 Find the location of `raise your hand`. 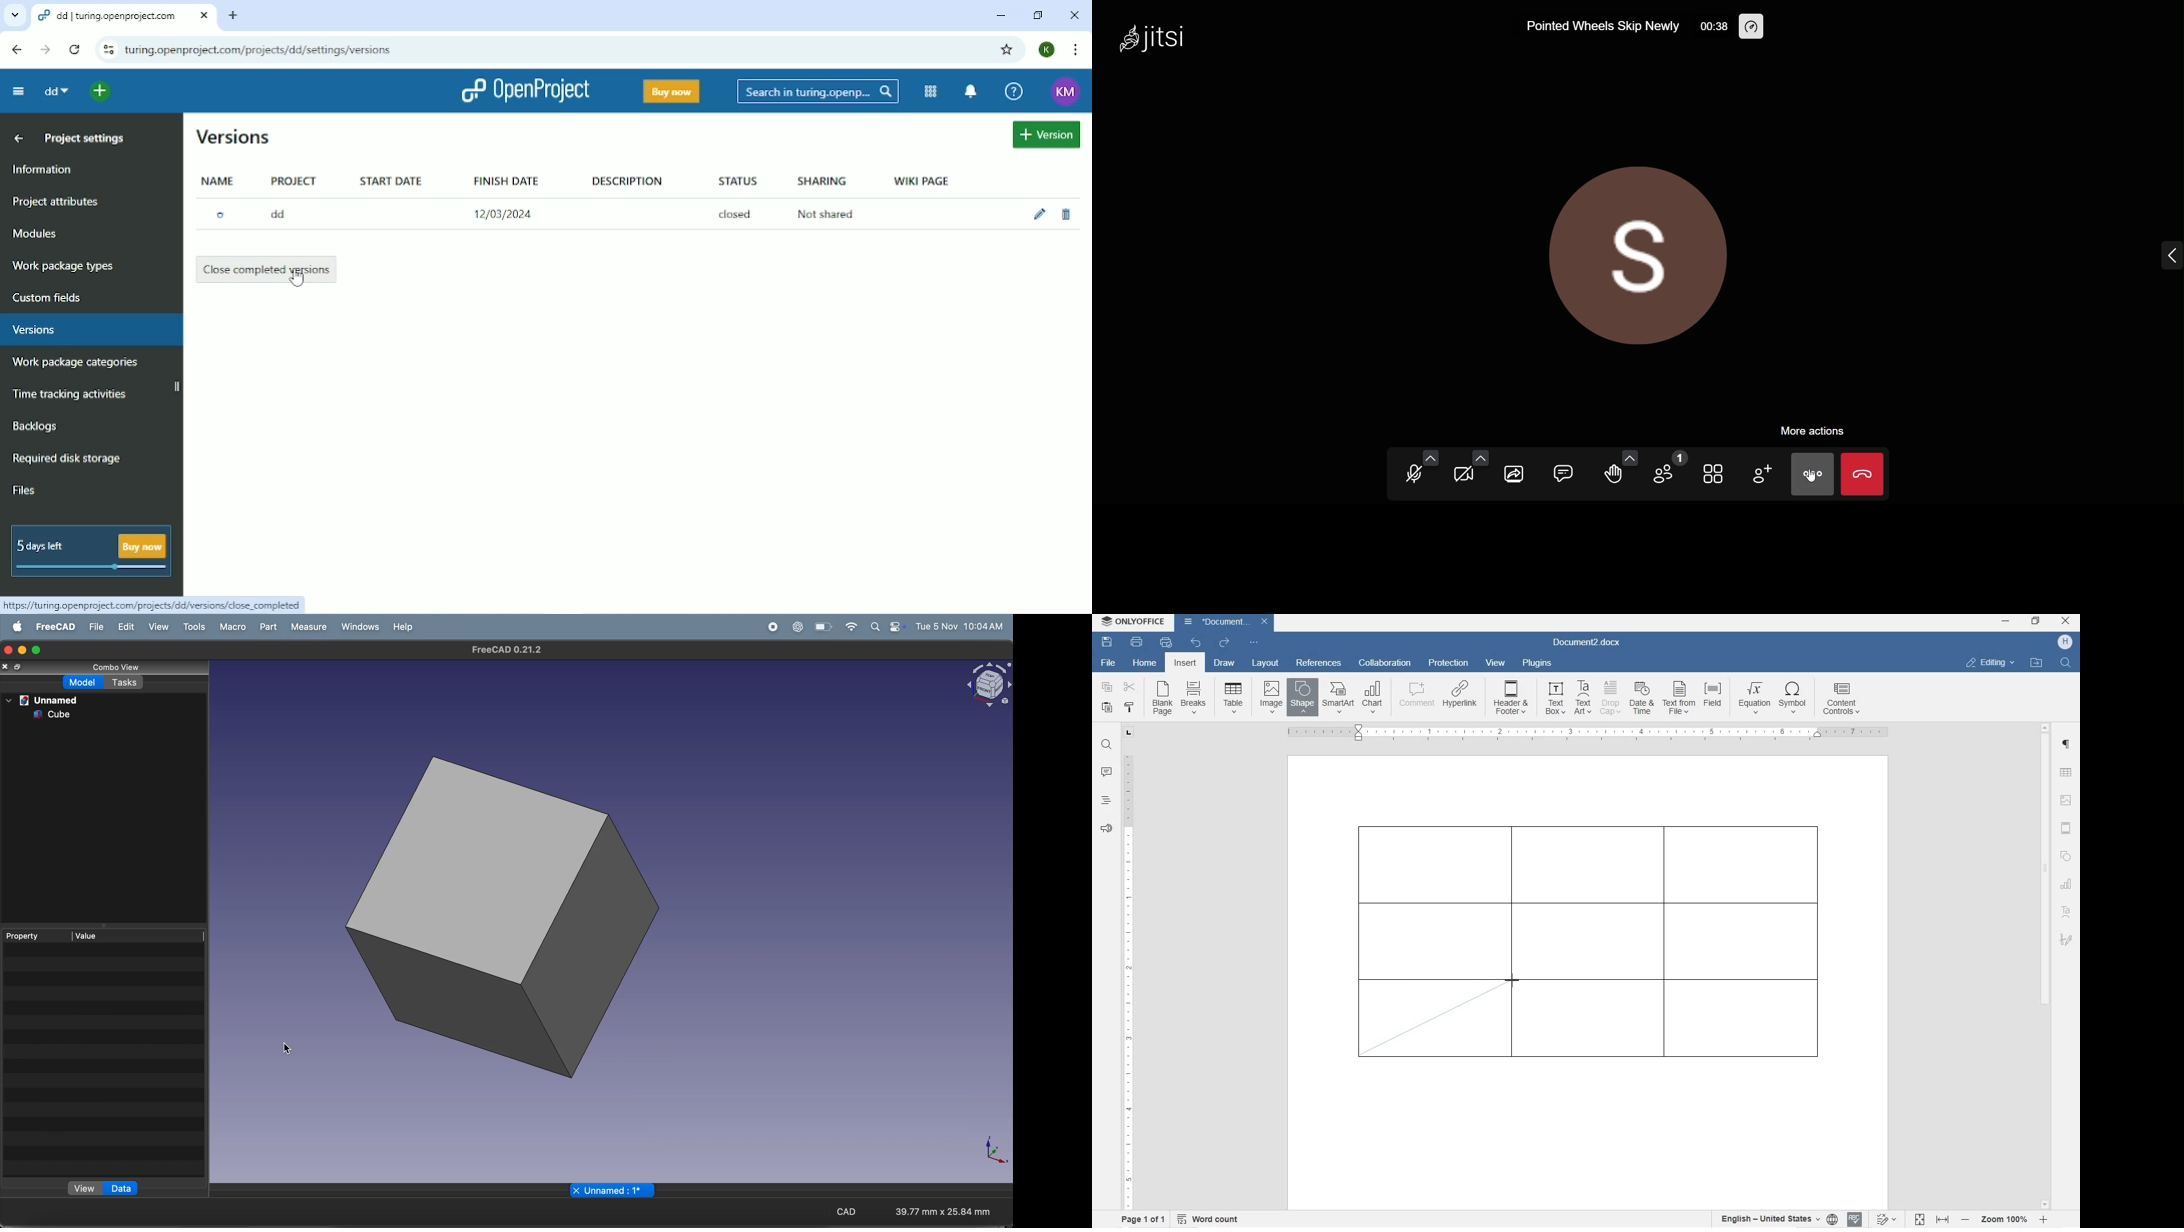

raise your hand is located at coordinates (1612, 478).